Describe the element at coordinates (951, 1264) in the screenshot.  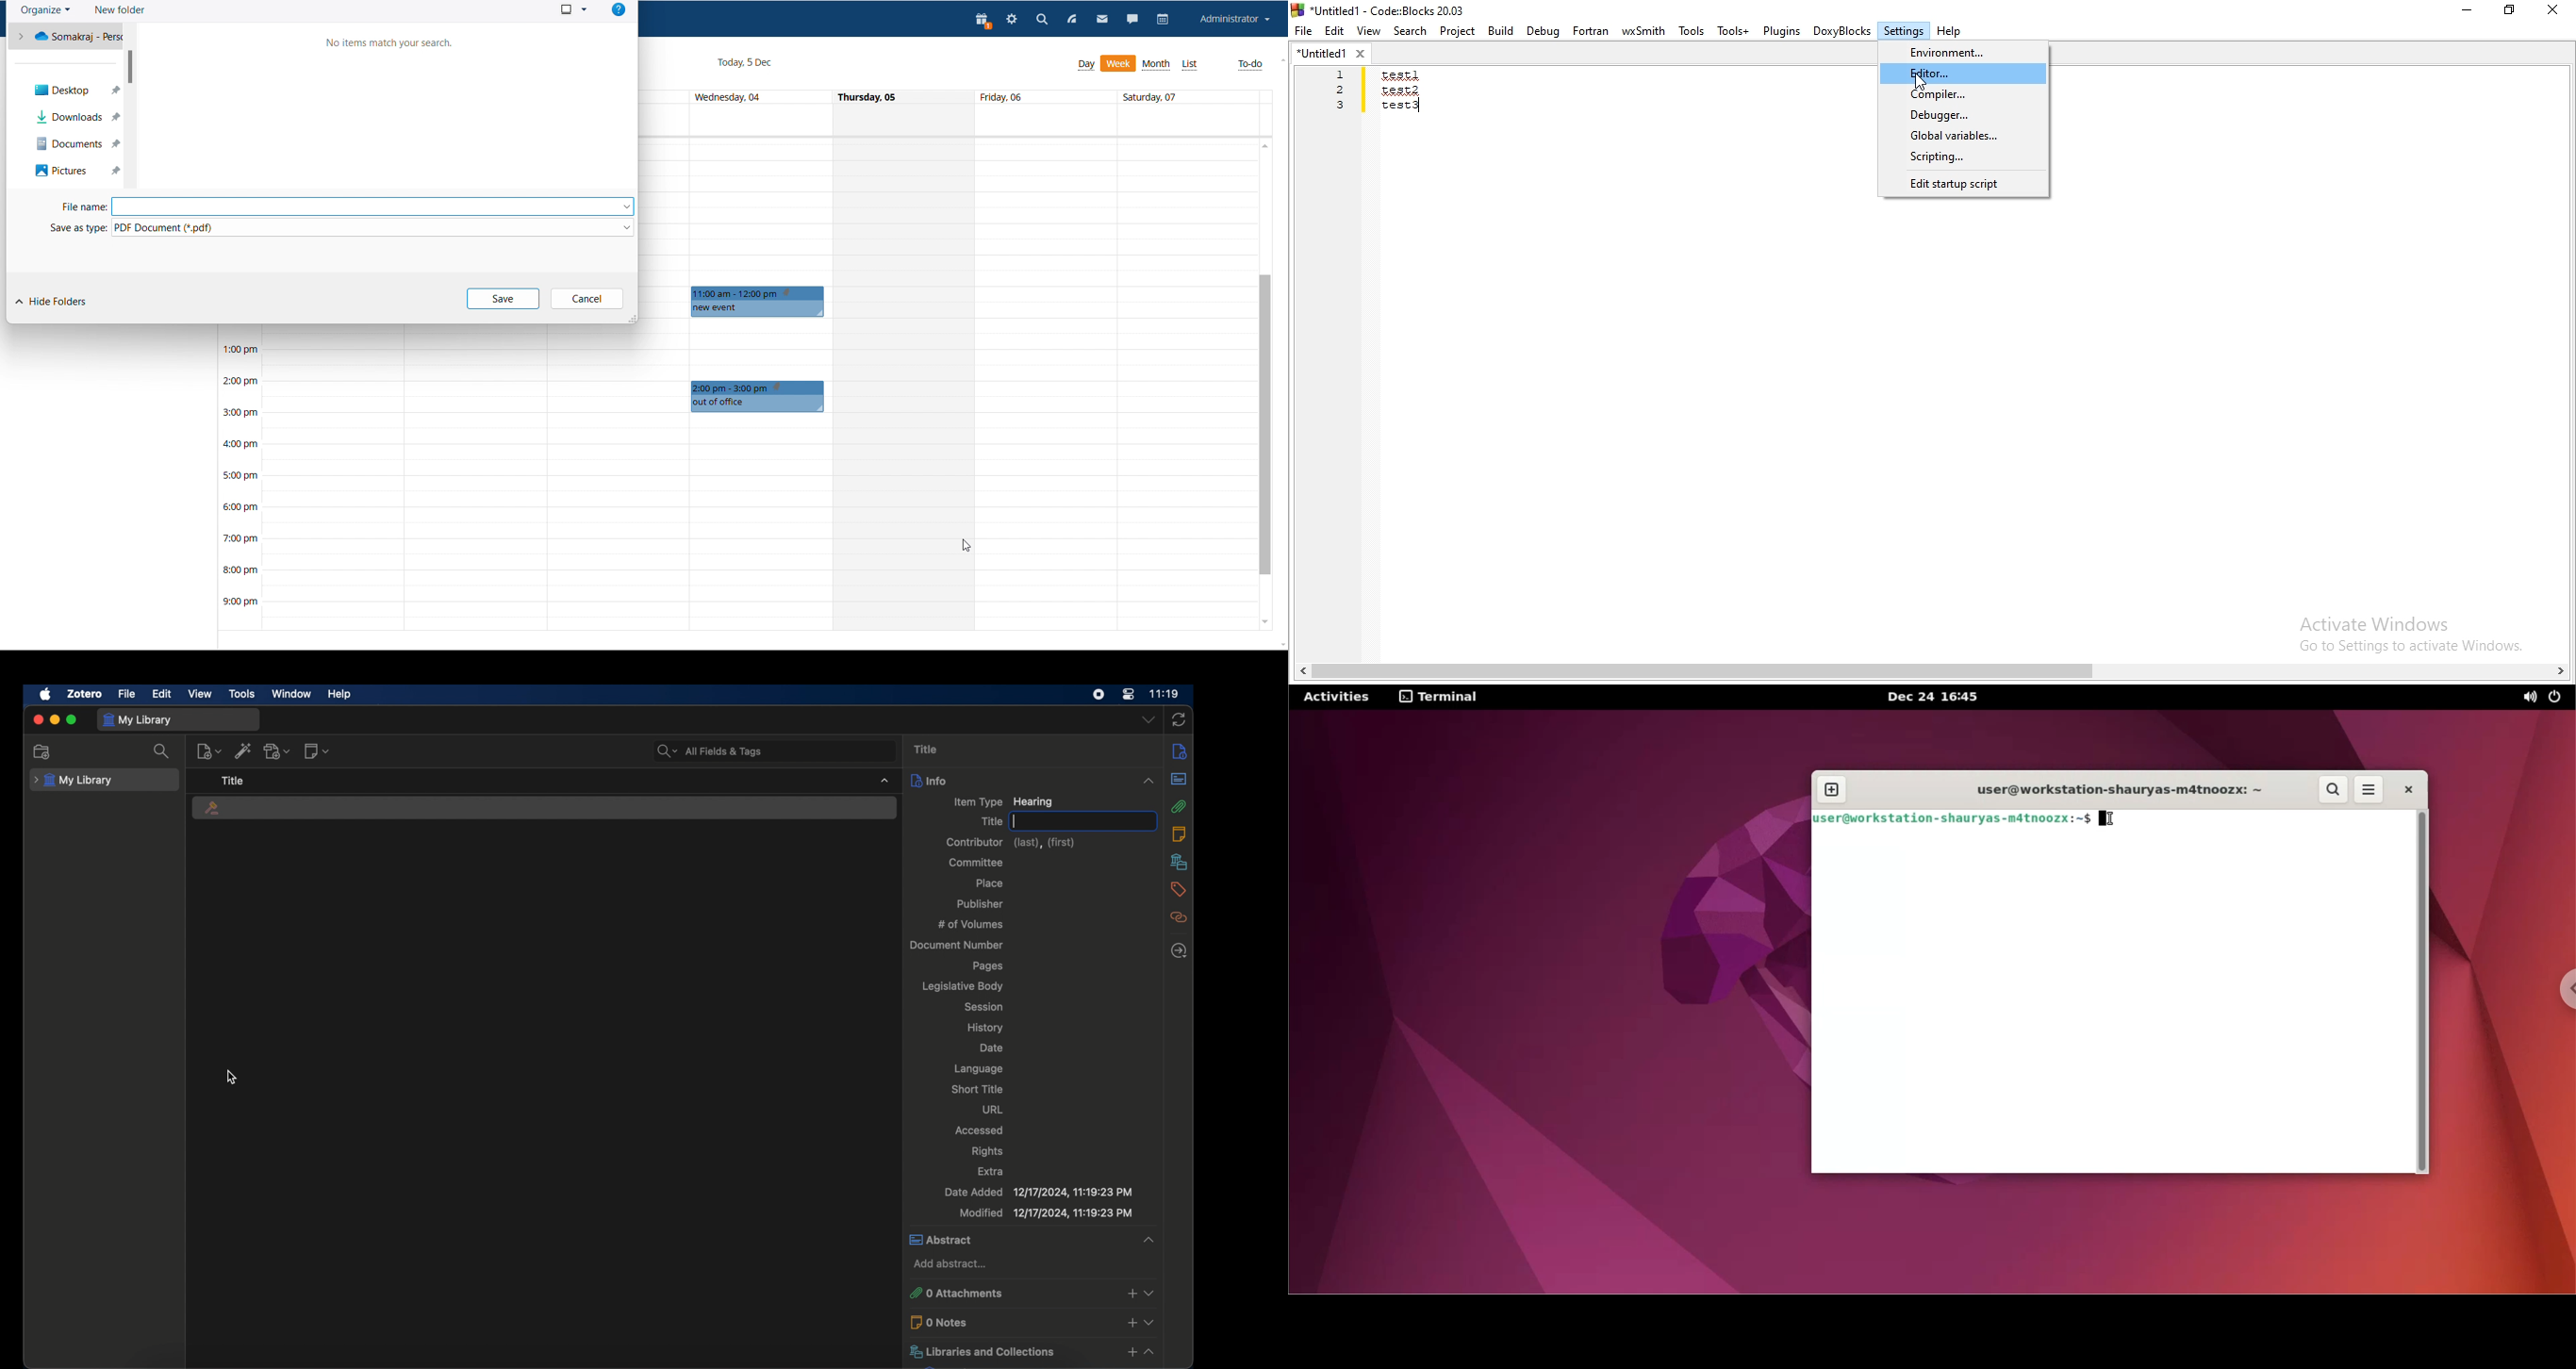
I see `add abstract` at that location.